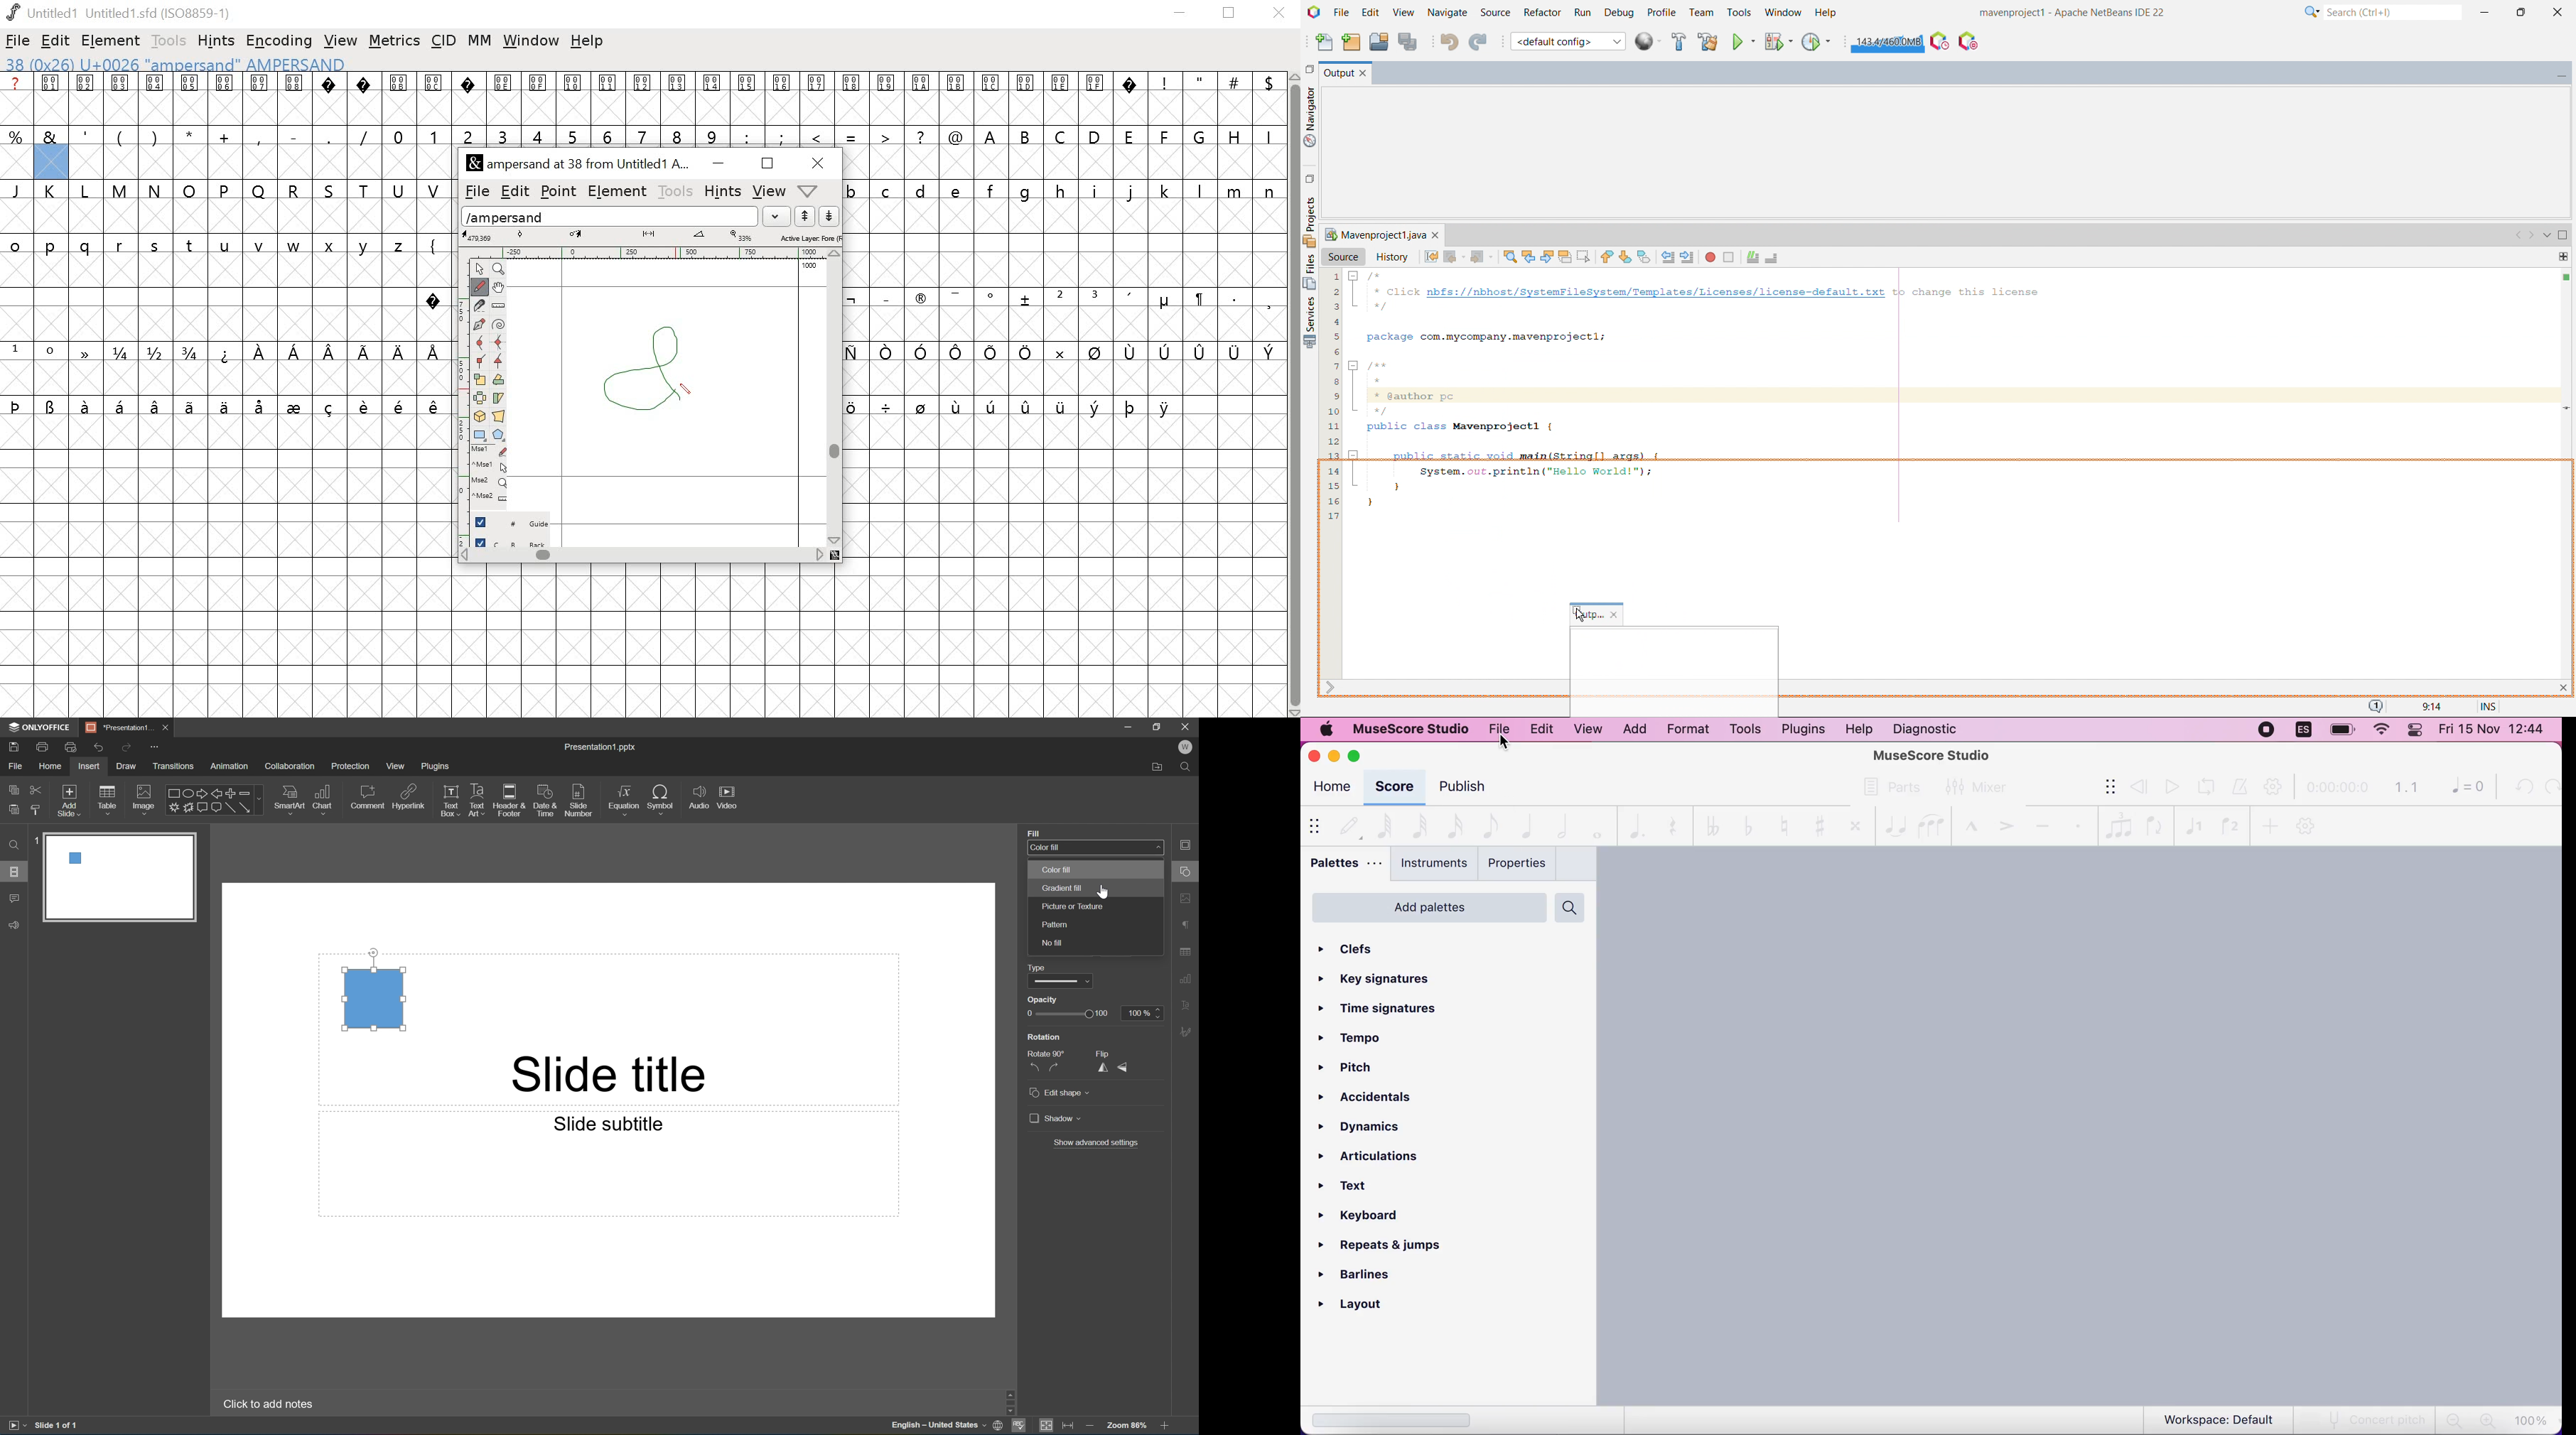 The width and height of the screenshot is (2576, 1456). I want to click on J, so click(18, 190).